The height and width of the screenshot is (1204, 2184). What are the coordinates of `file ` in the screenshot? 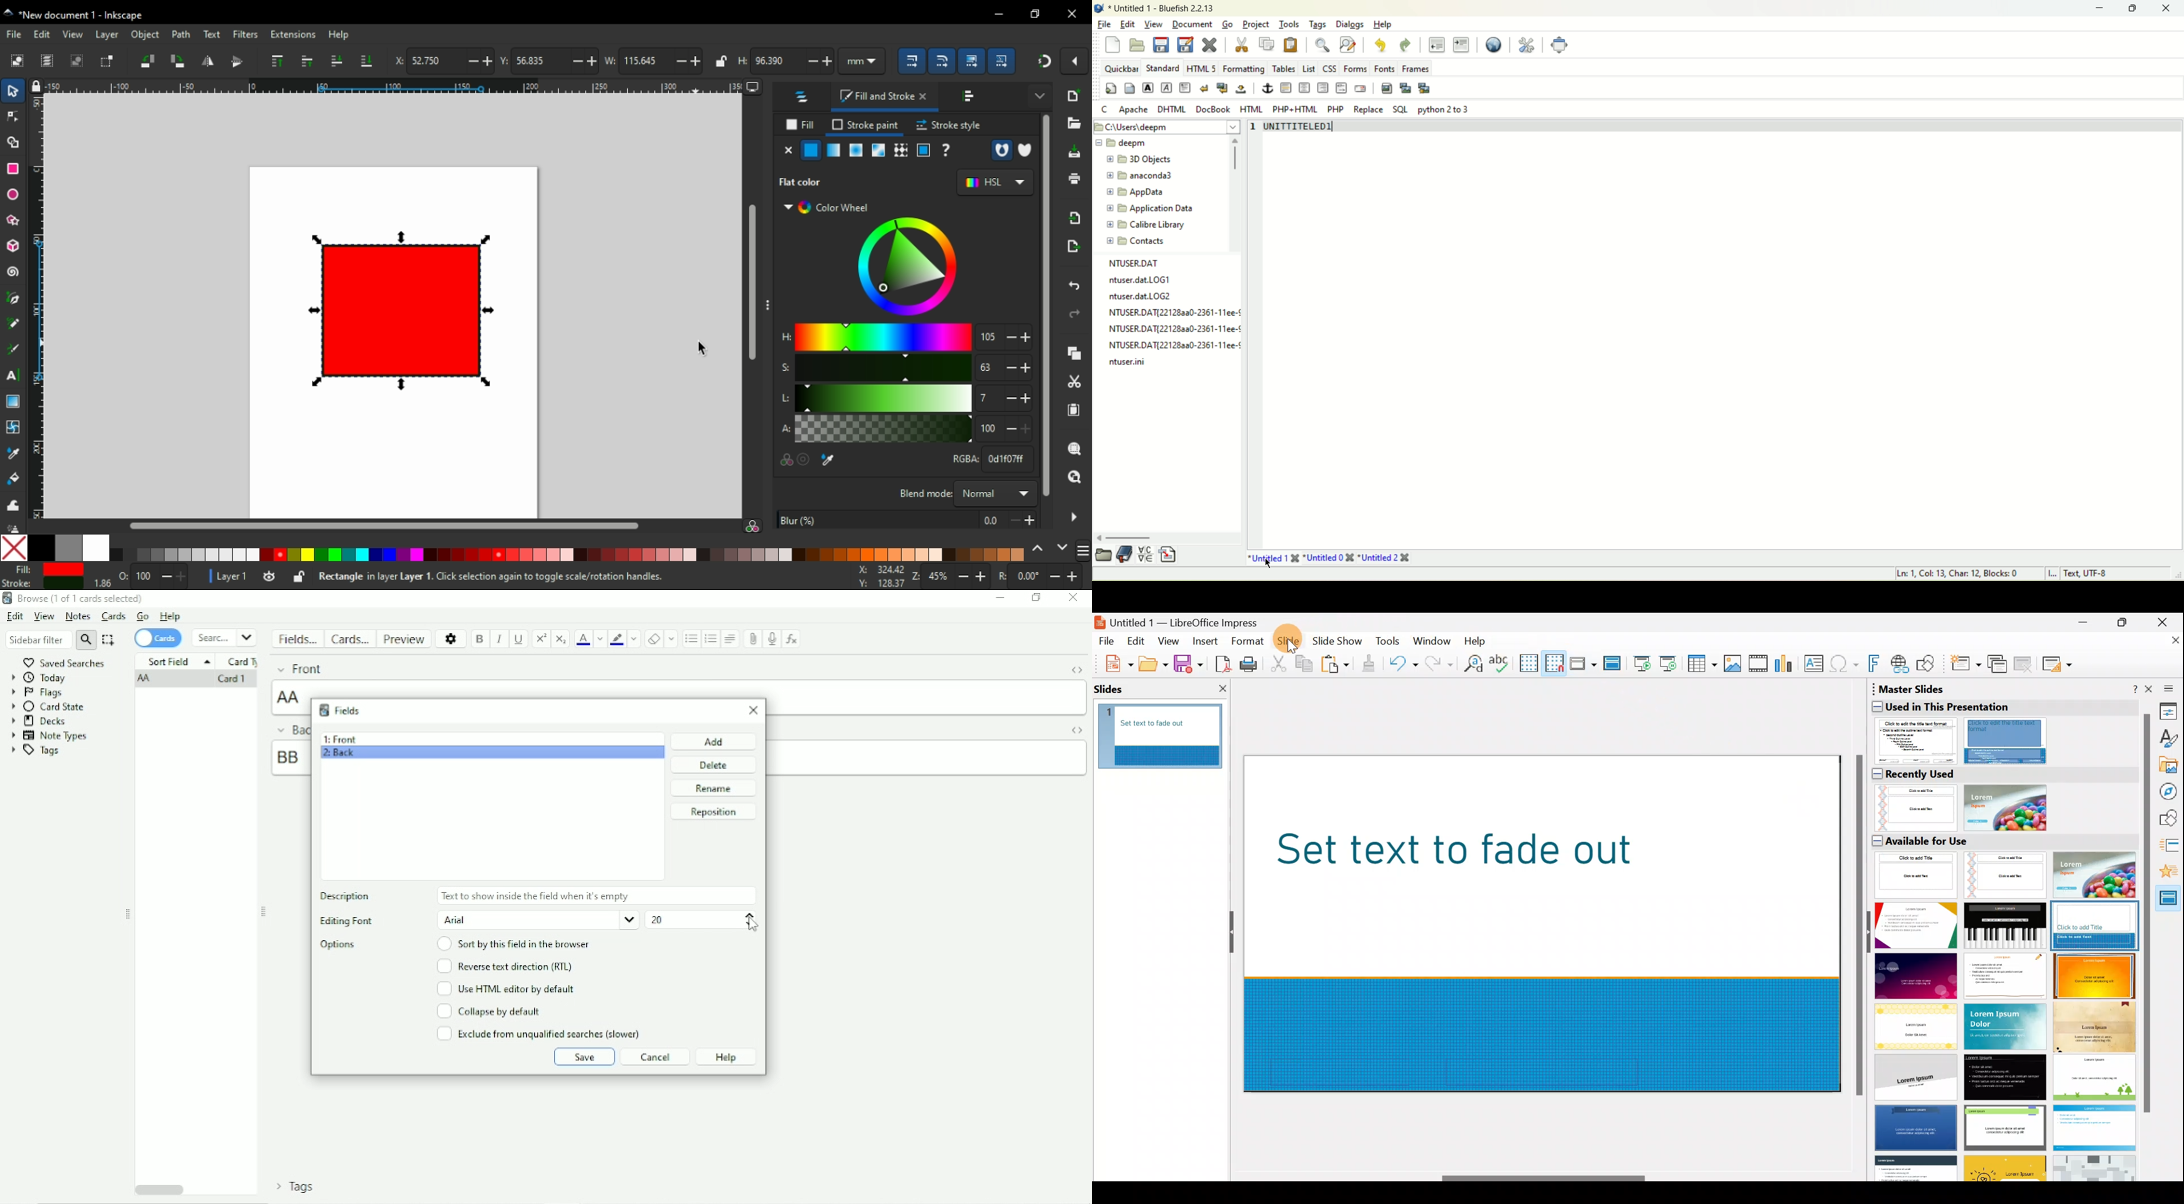 It's located at (1102, 24).